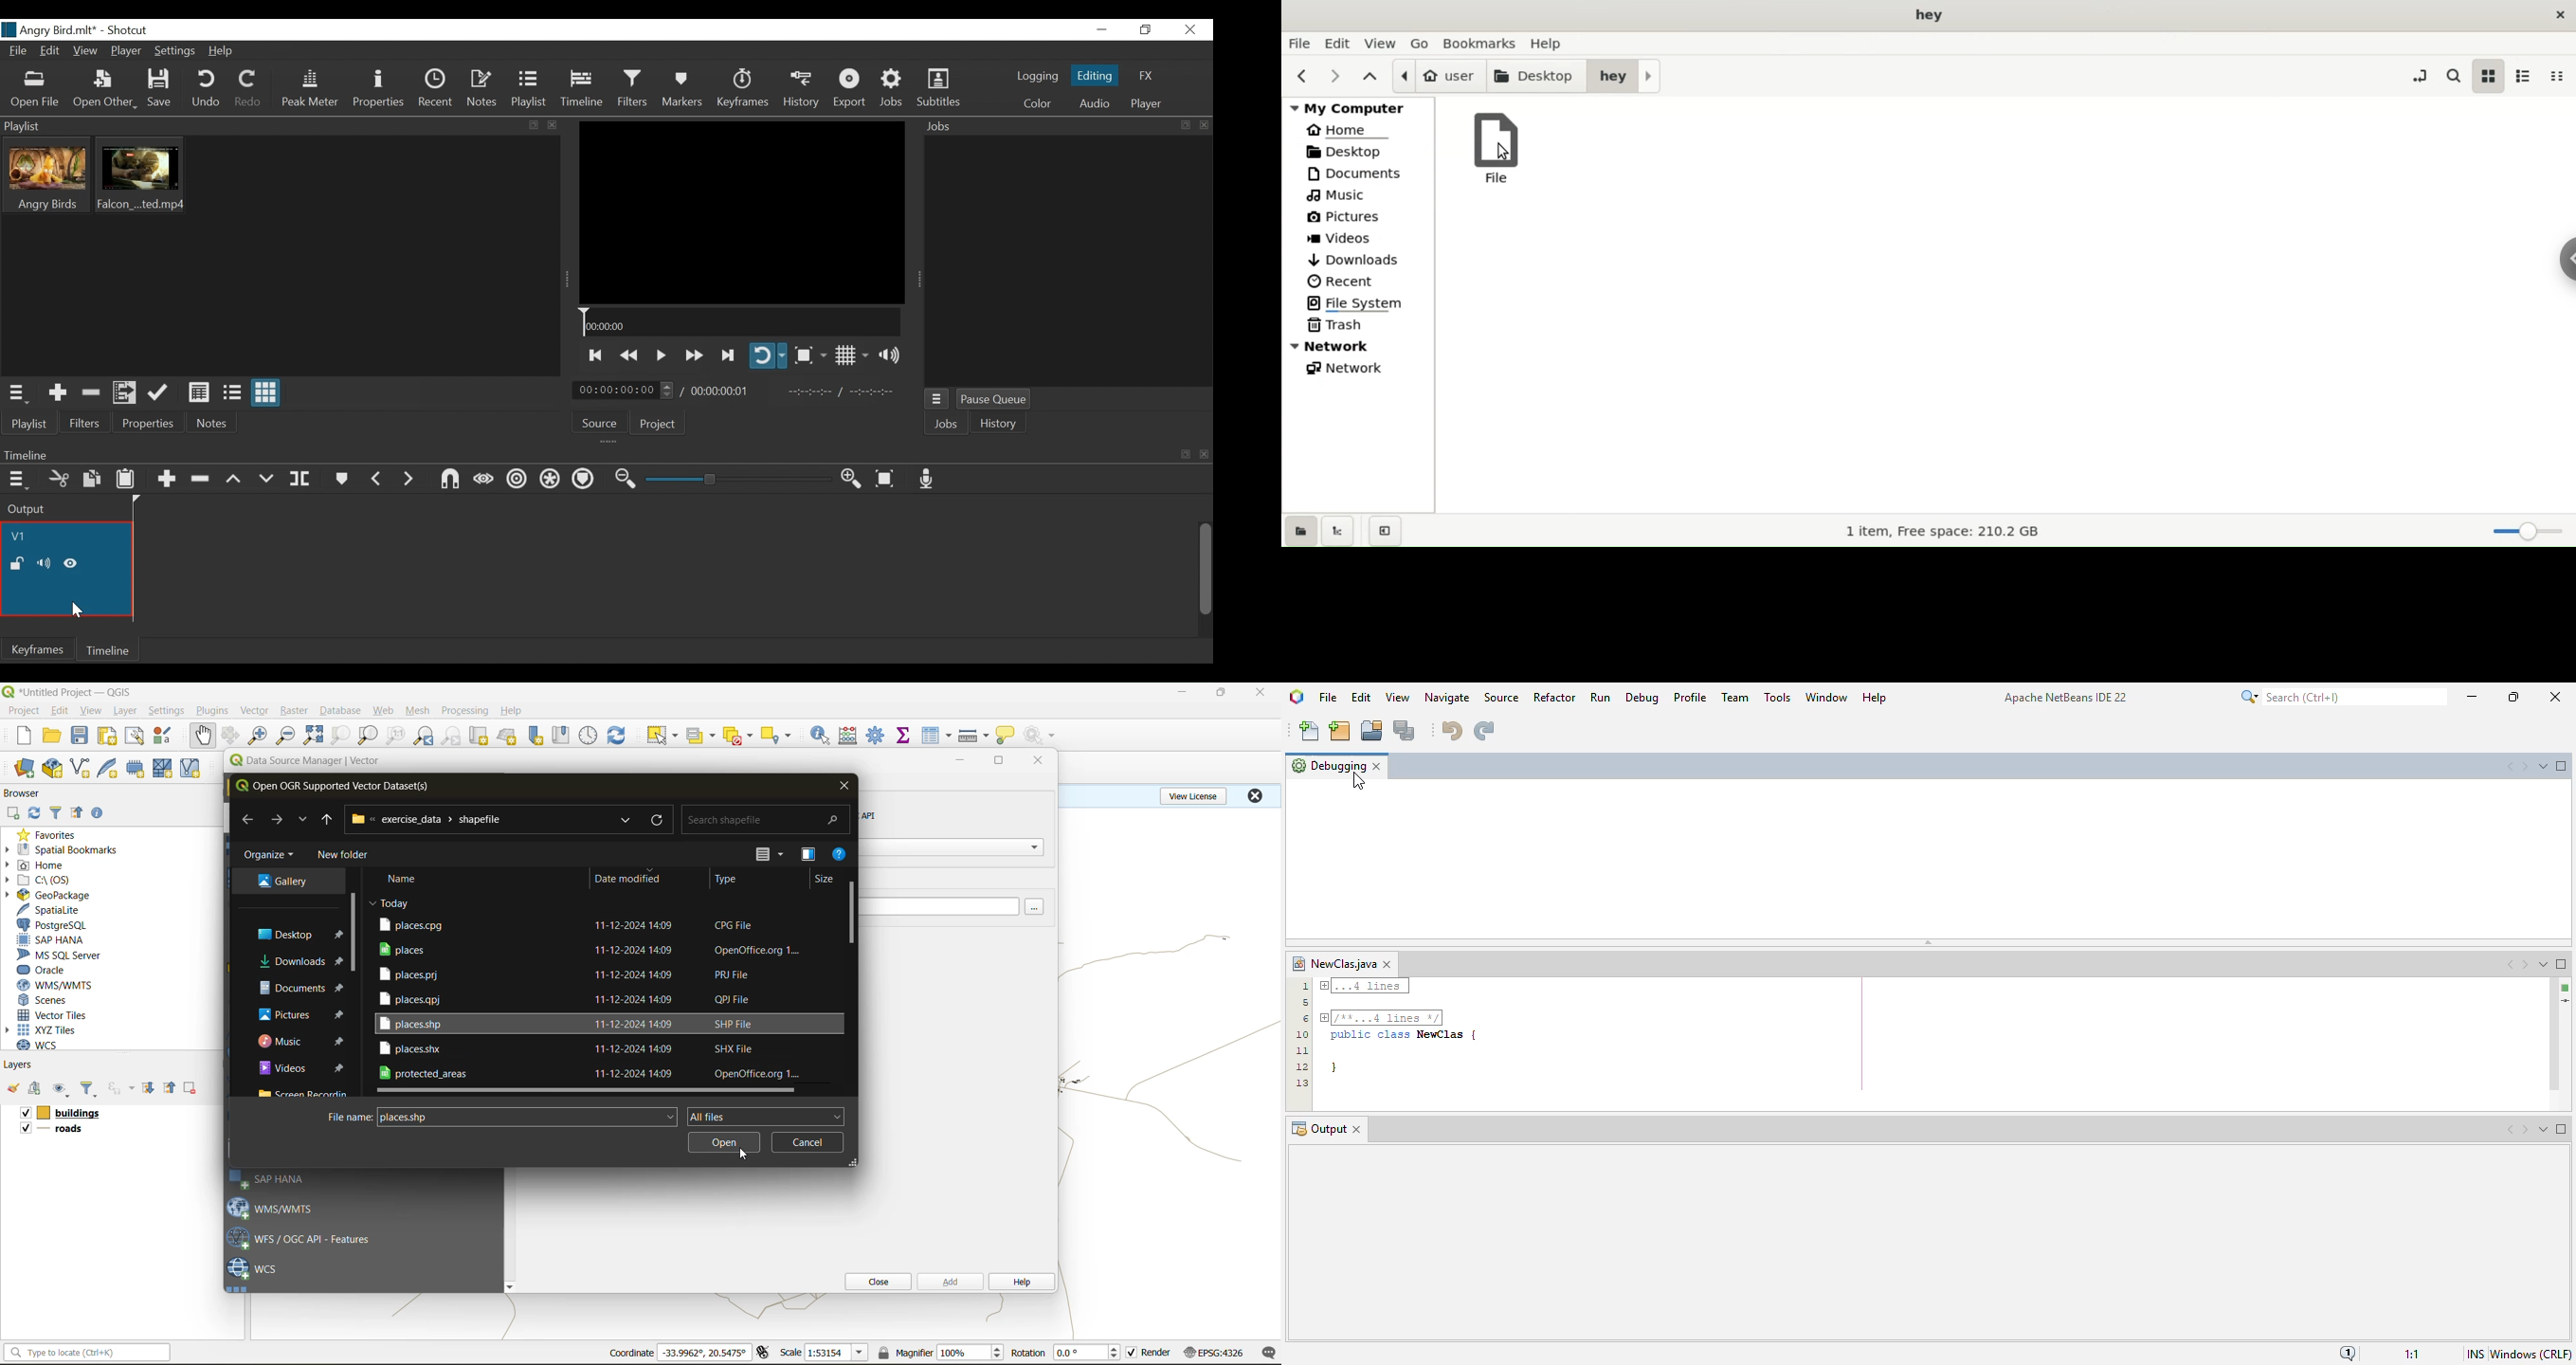  What do you see at coordinates (1001, 763) in the screenshot?
I see `maximize` at bounding box center [1001, 763].